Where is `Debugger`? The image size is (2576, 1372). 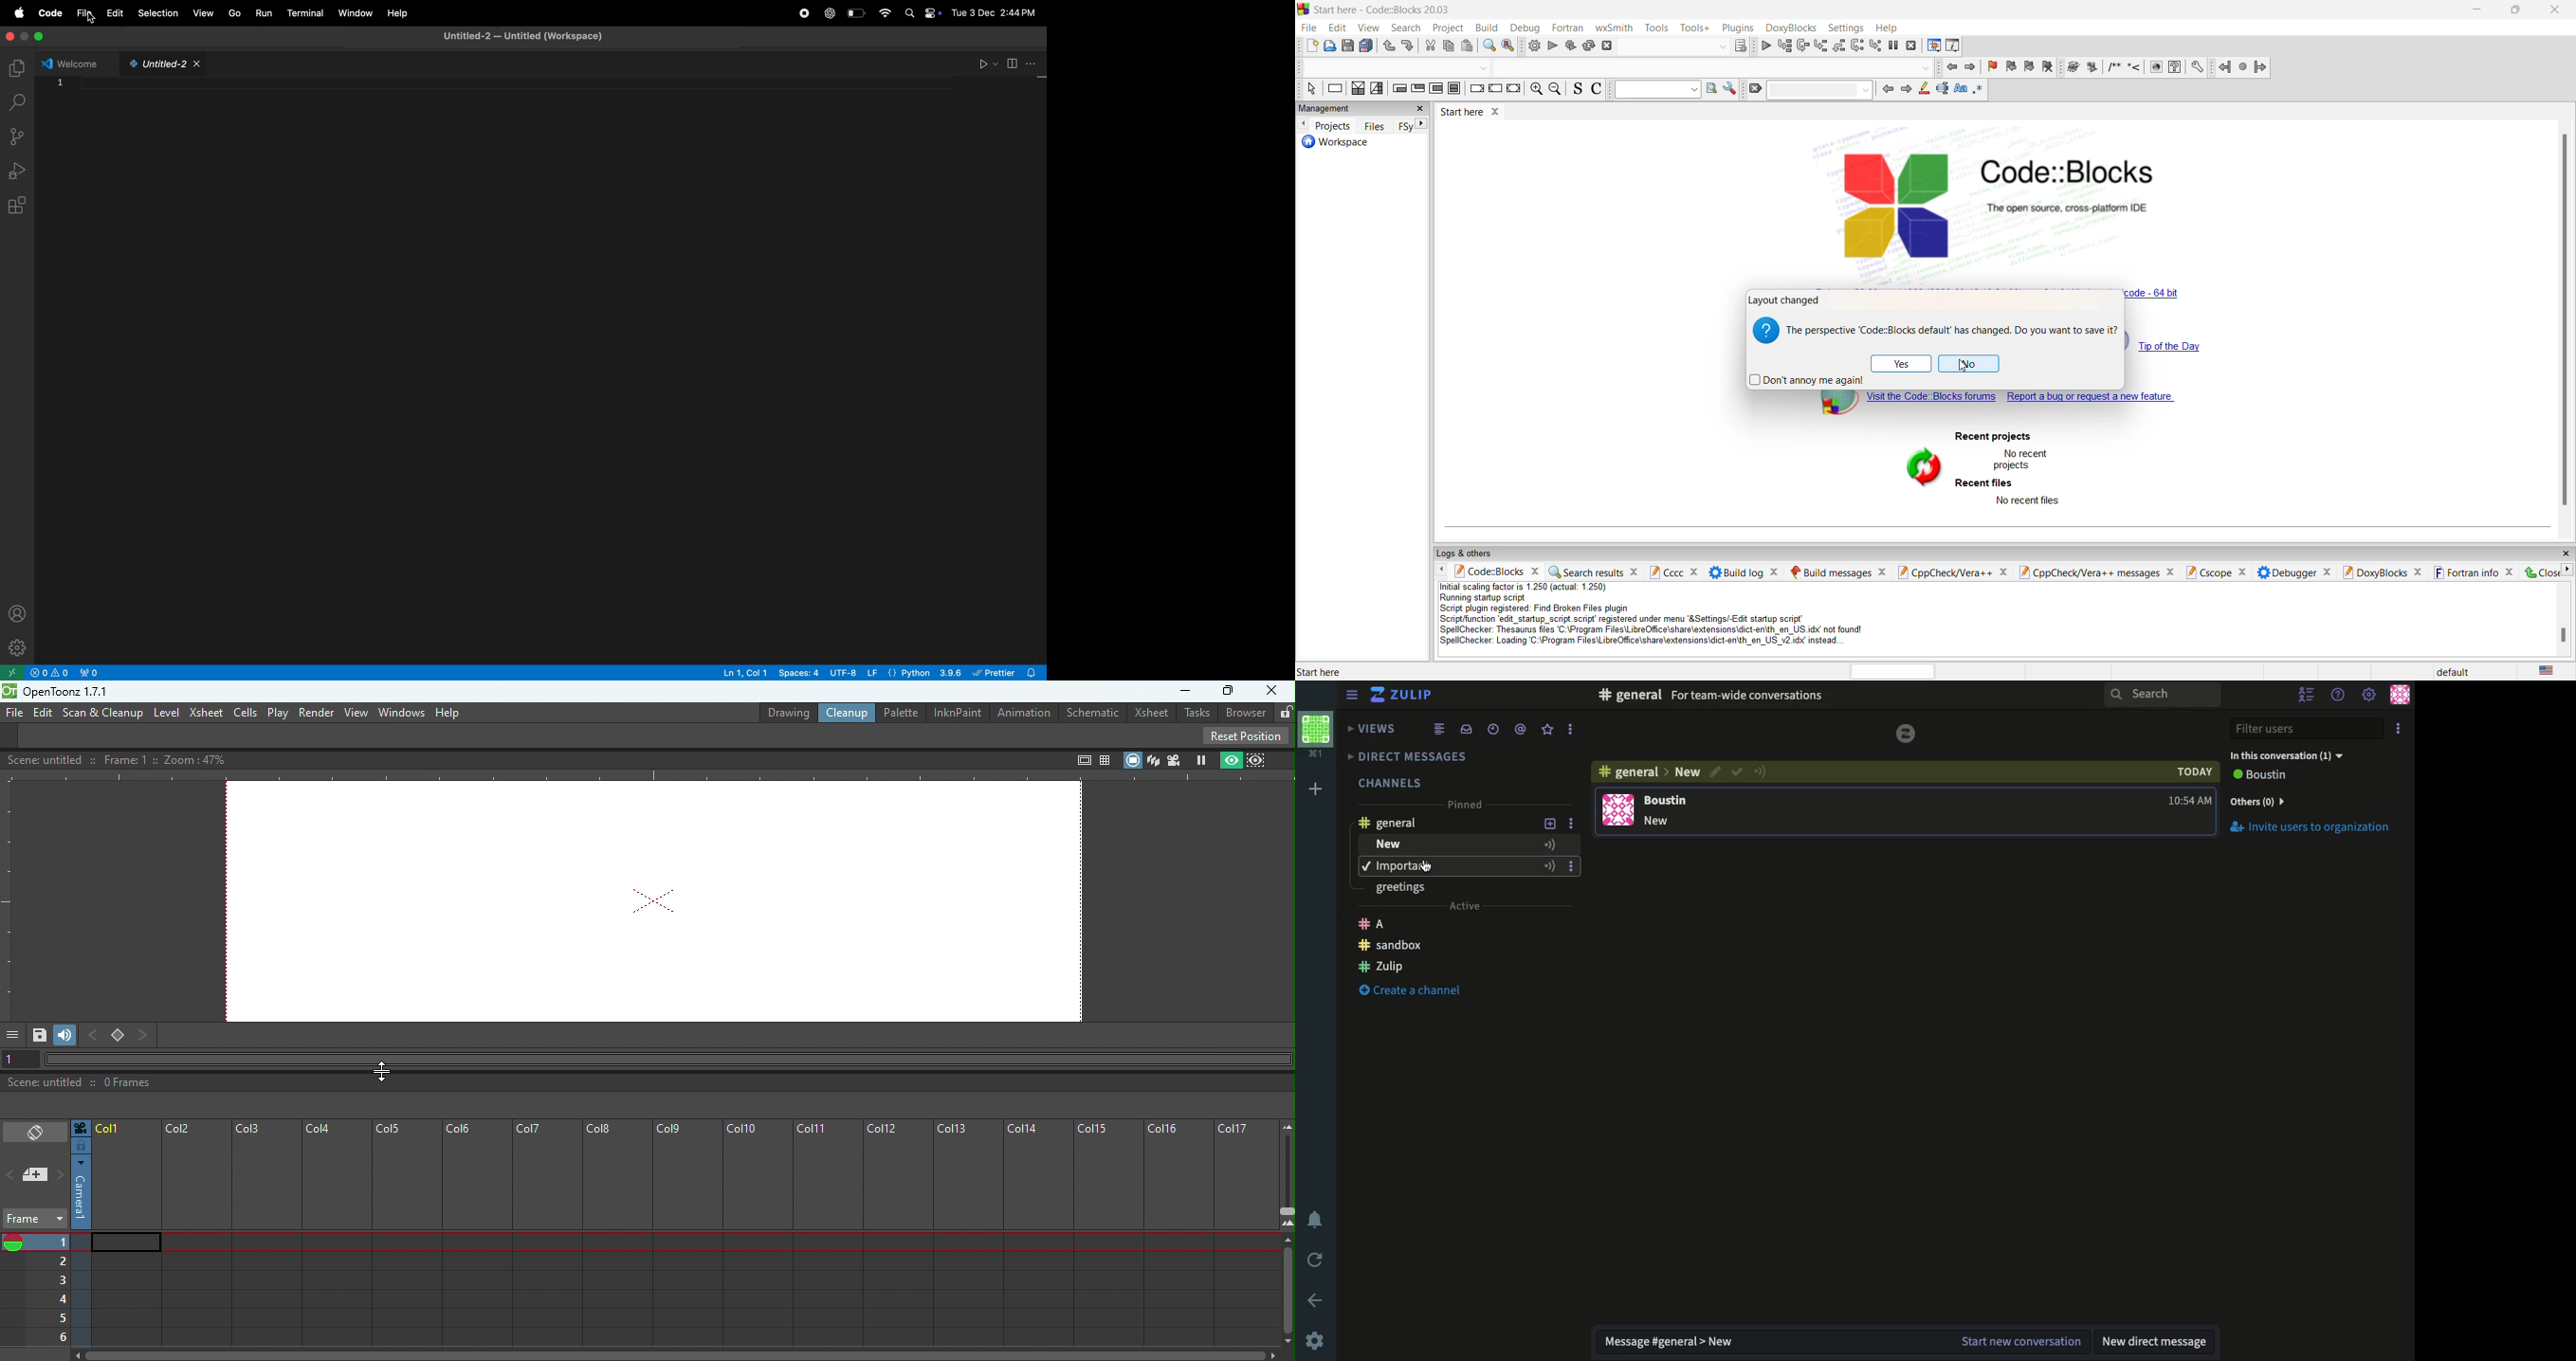 Debugger is located at coordinates (2294, 572).